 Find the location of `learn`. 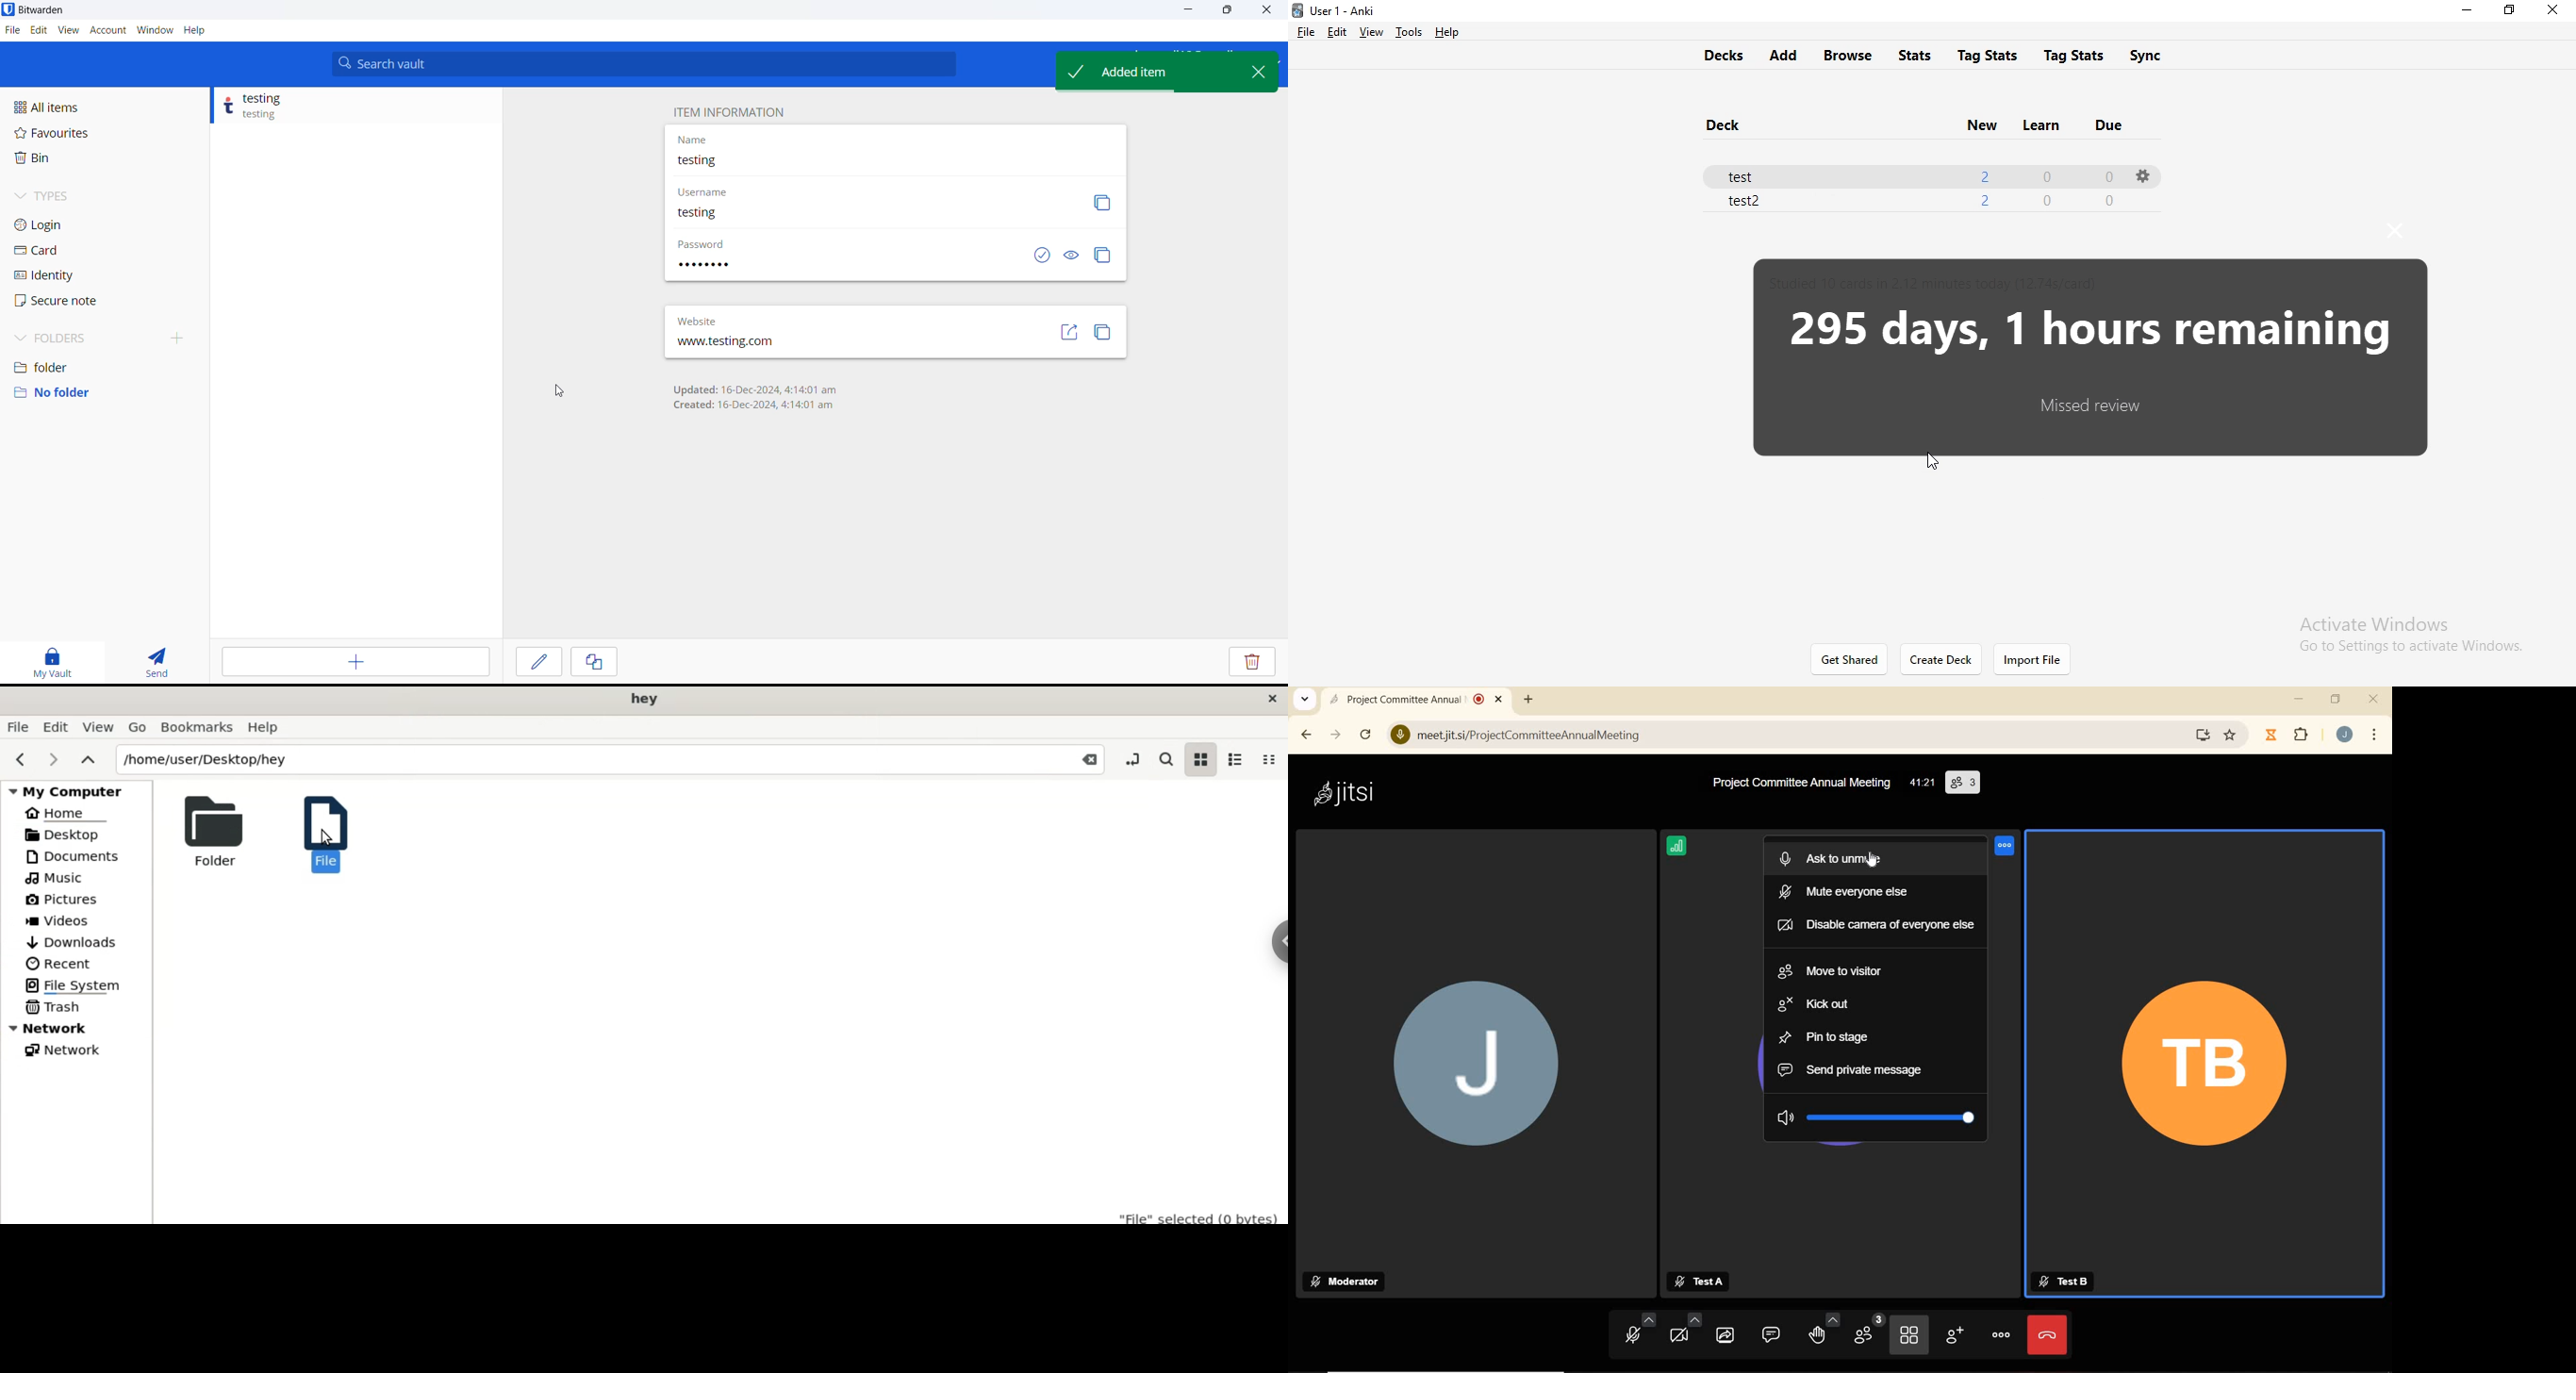

learn is located at coordinates (2039, 123).